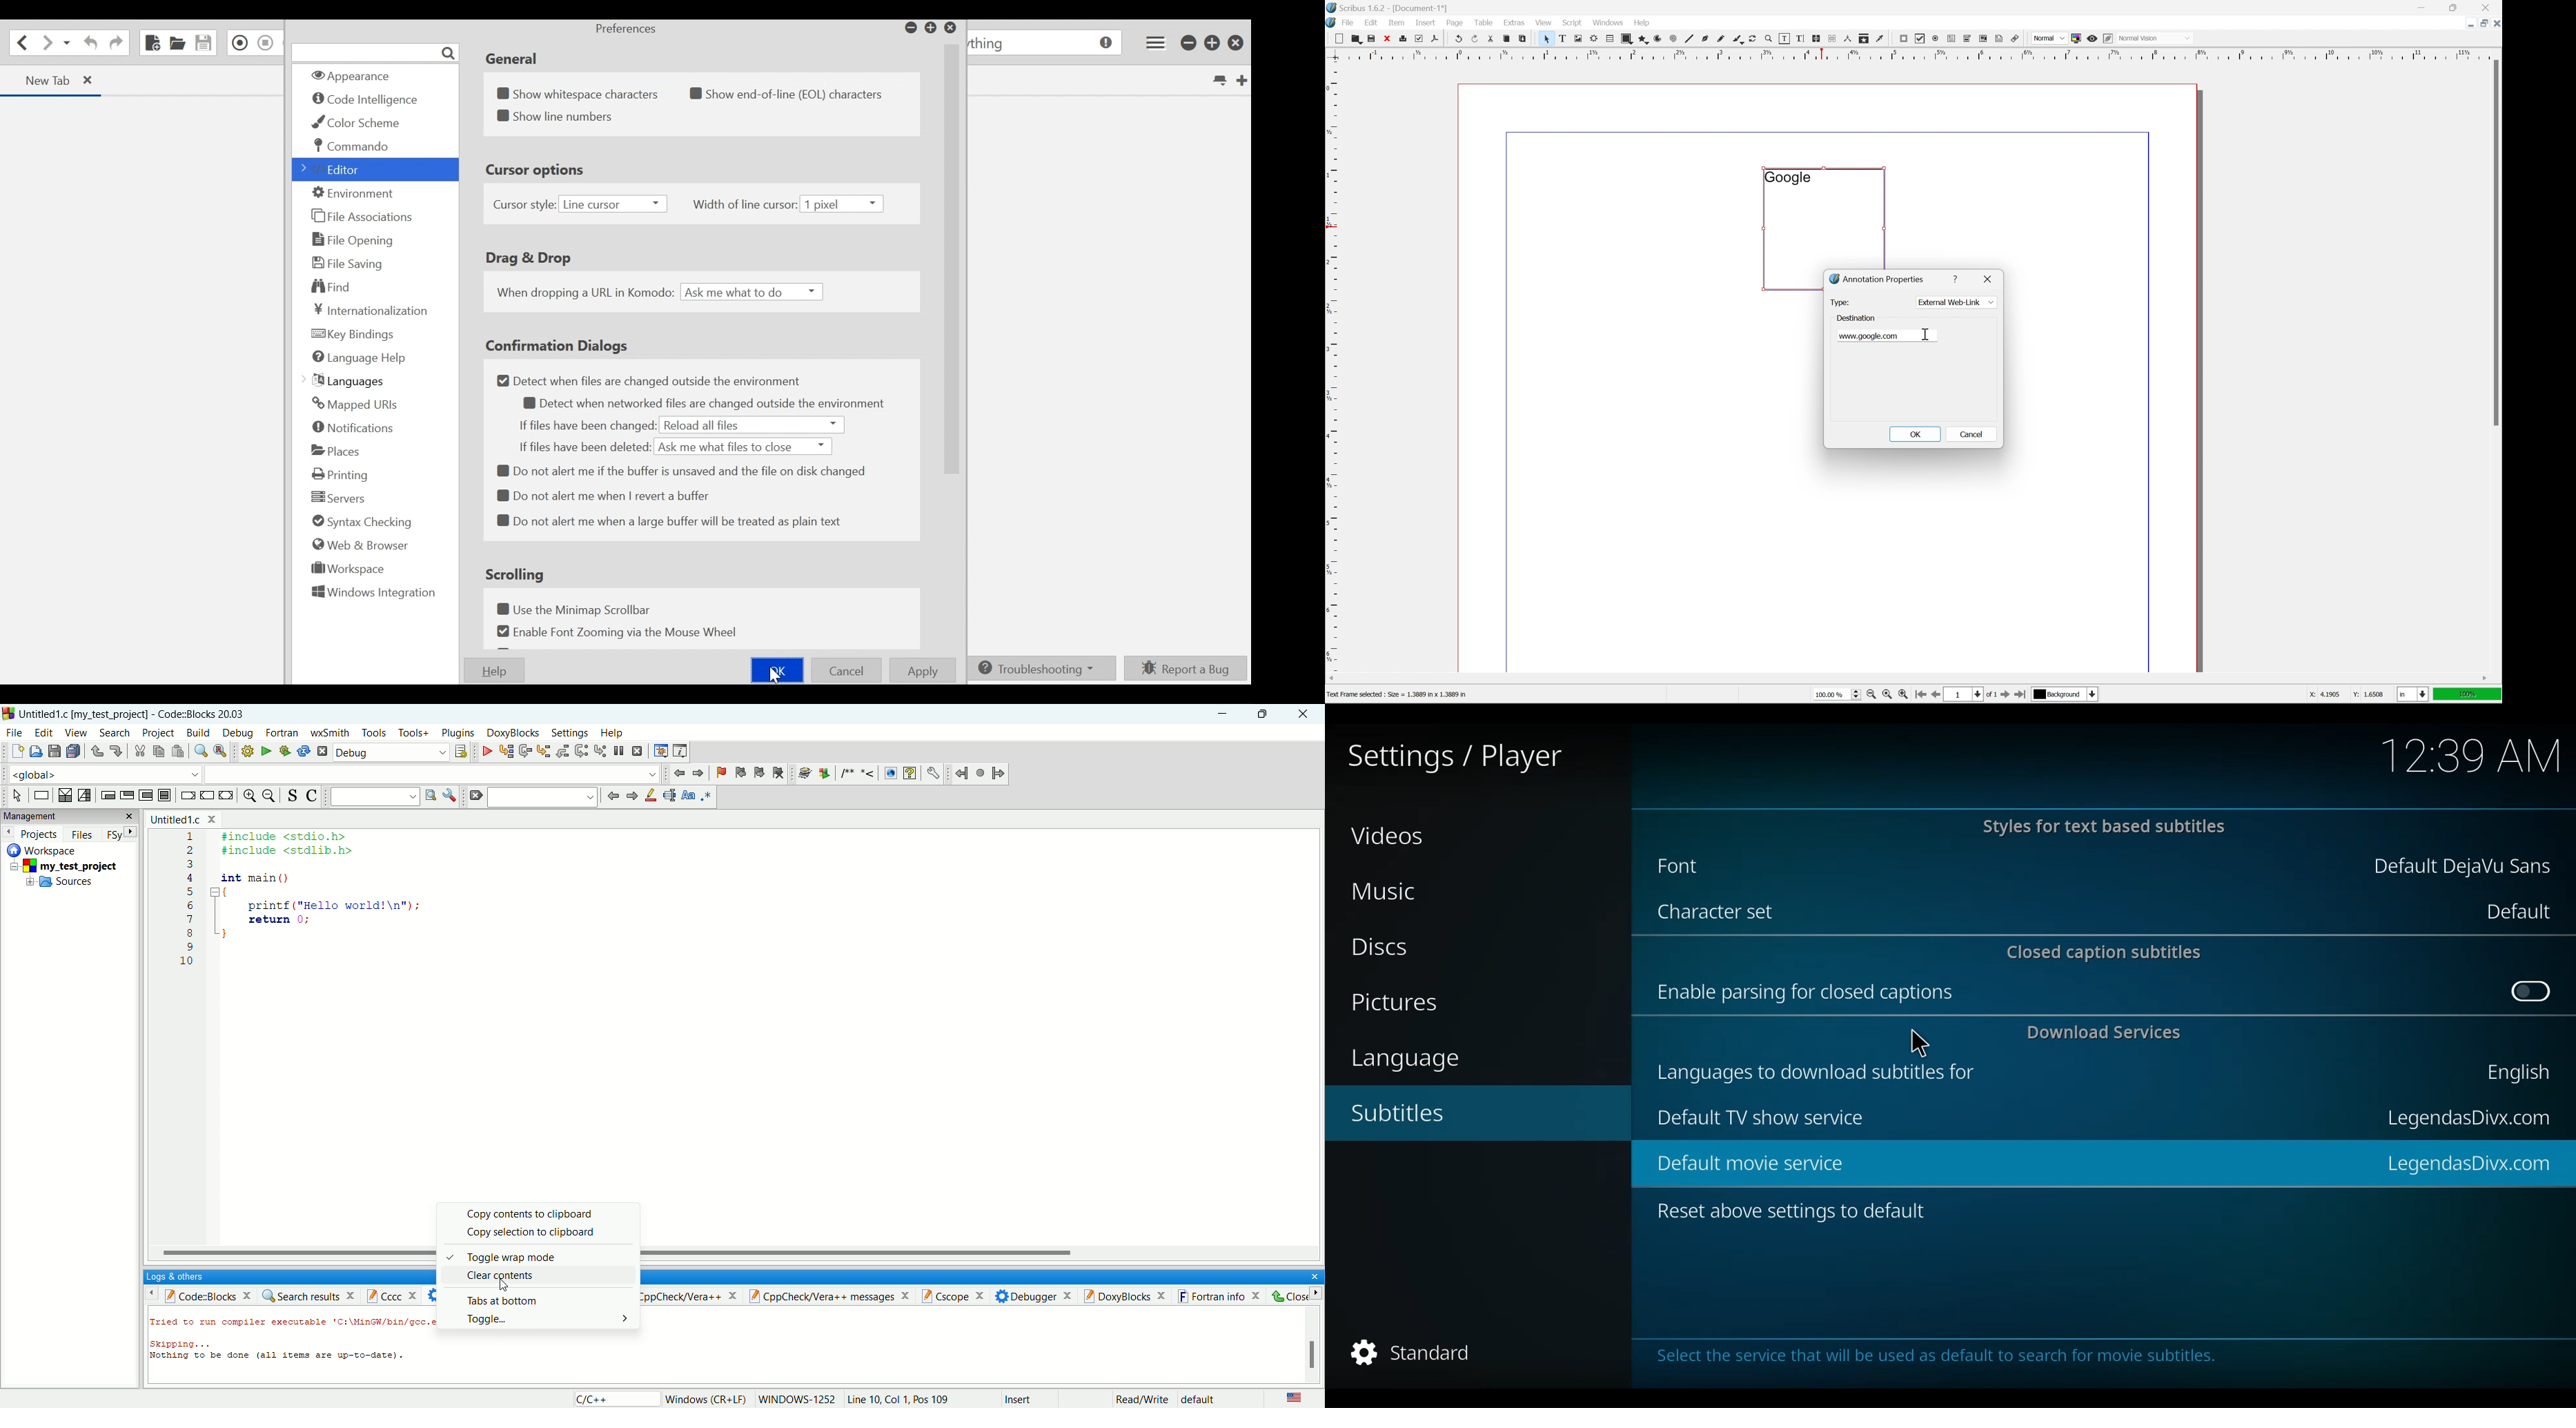  Describe the element at coordinates (1857, 316) in the screenshot. I see `destination` at that location.